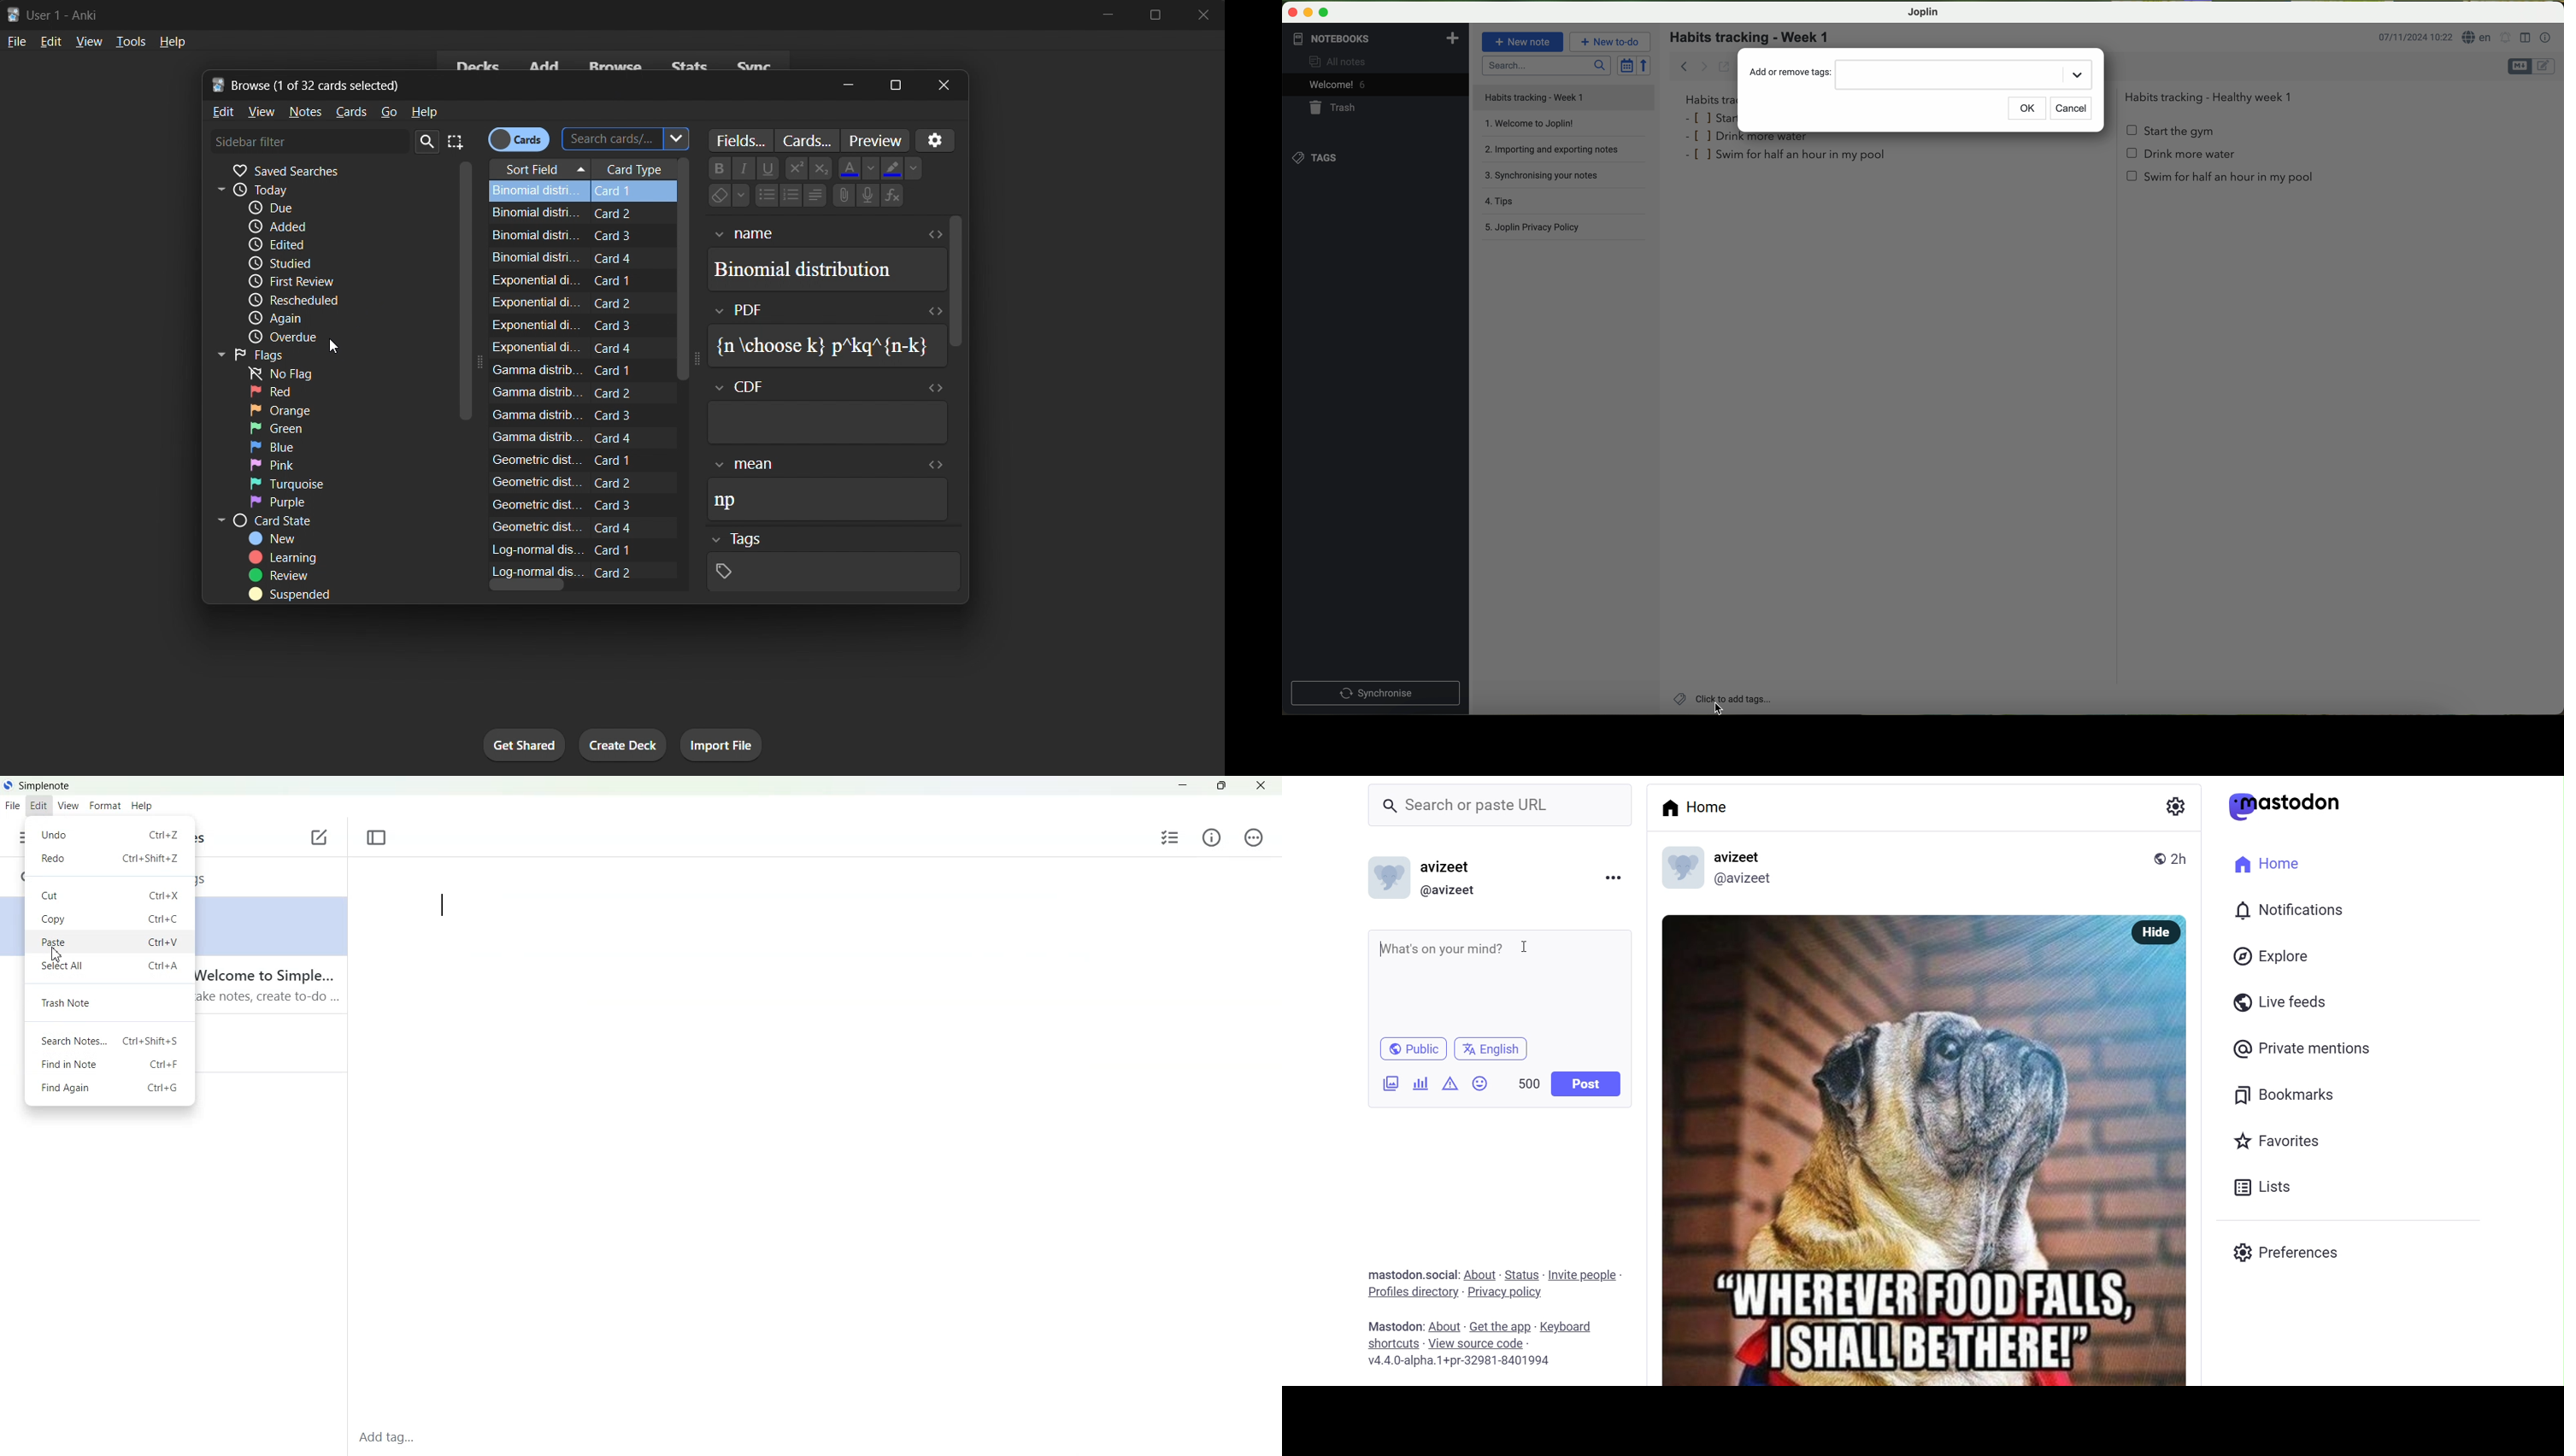 The height and width of the screenshot is (1456, 2576). I want to click on , so click(718, 196).